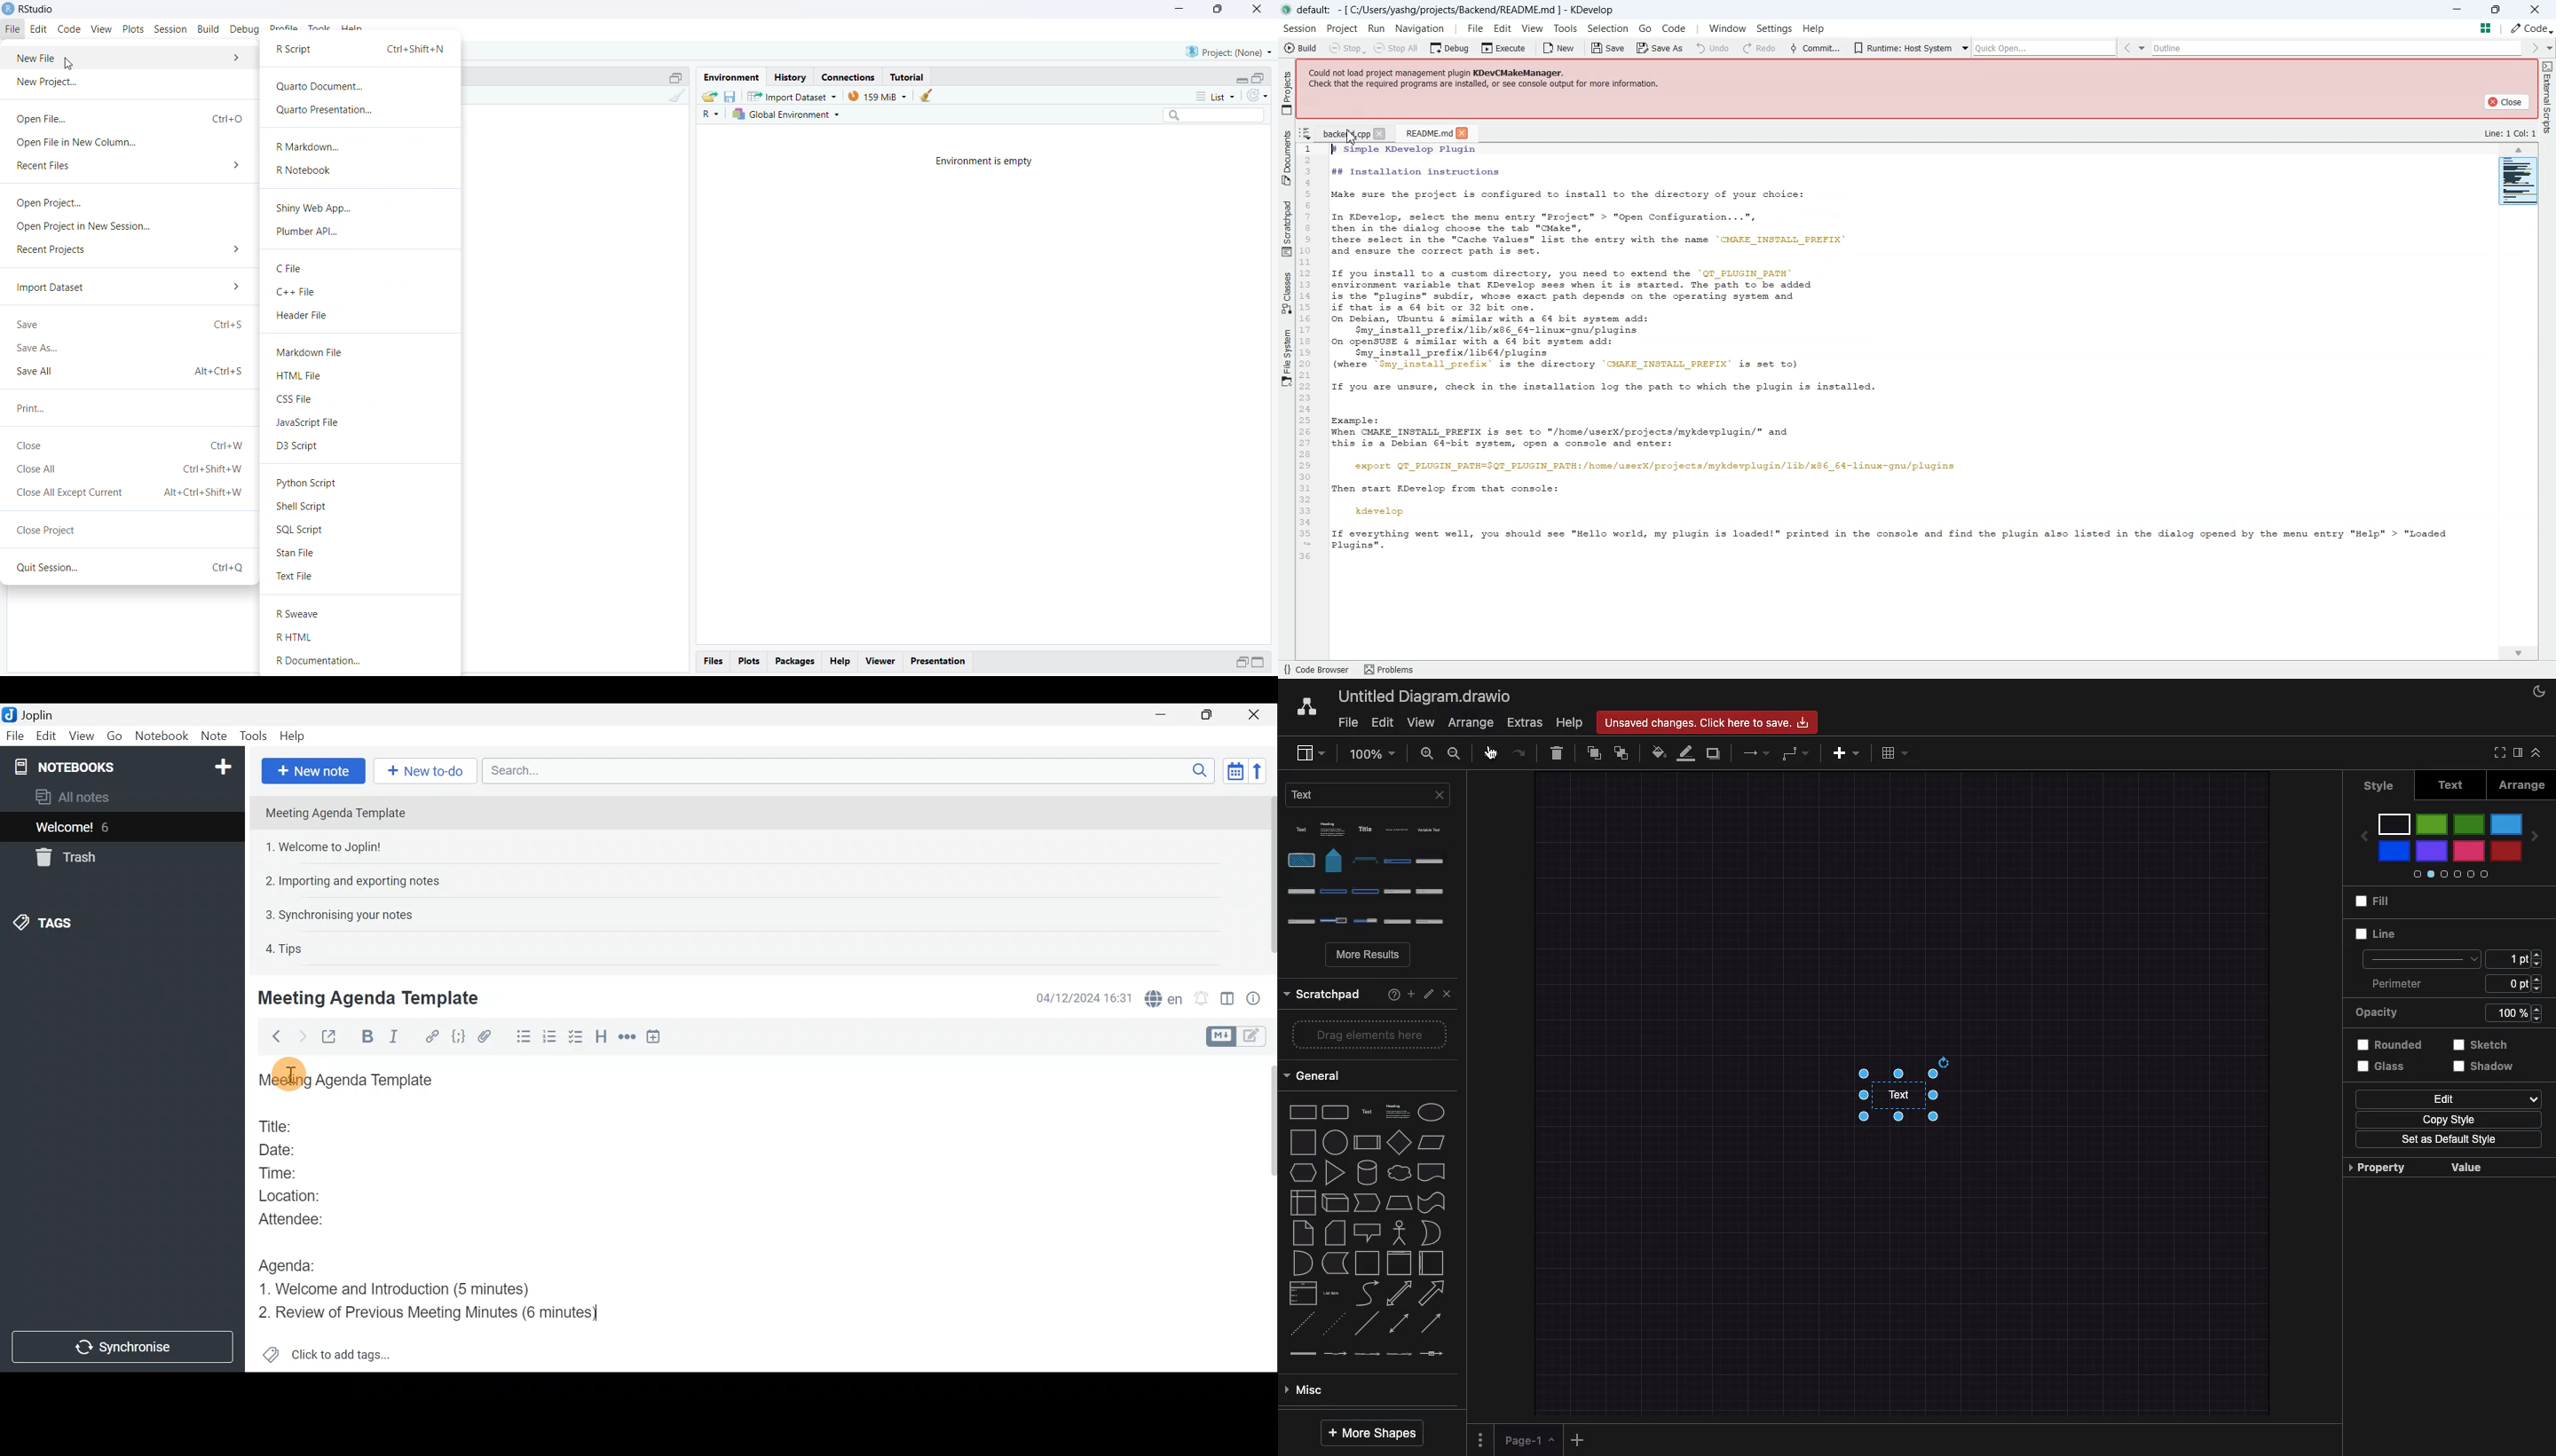 The image size is (2576, 1456). Describe the element at coordinates (2497, 752) in the screenshot. I see `Full screen` at that location.